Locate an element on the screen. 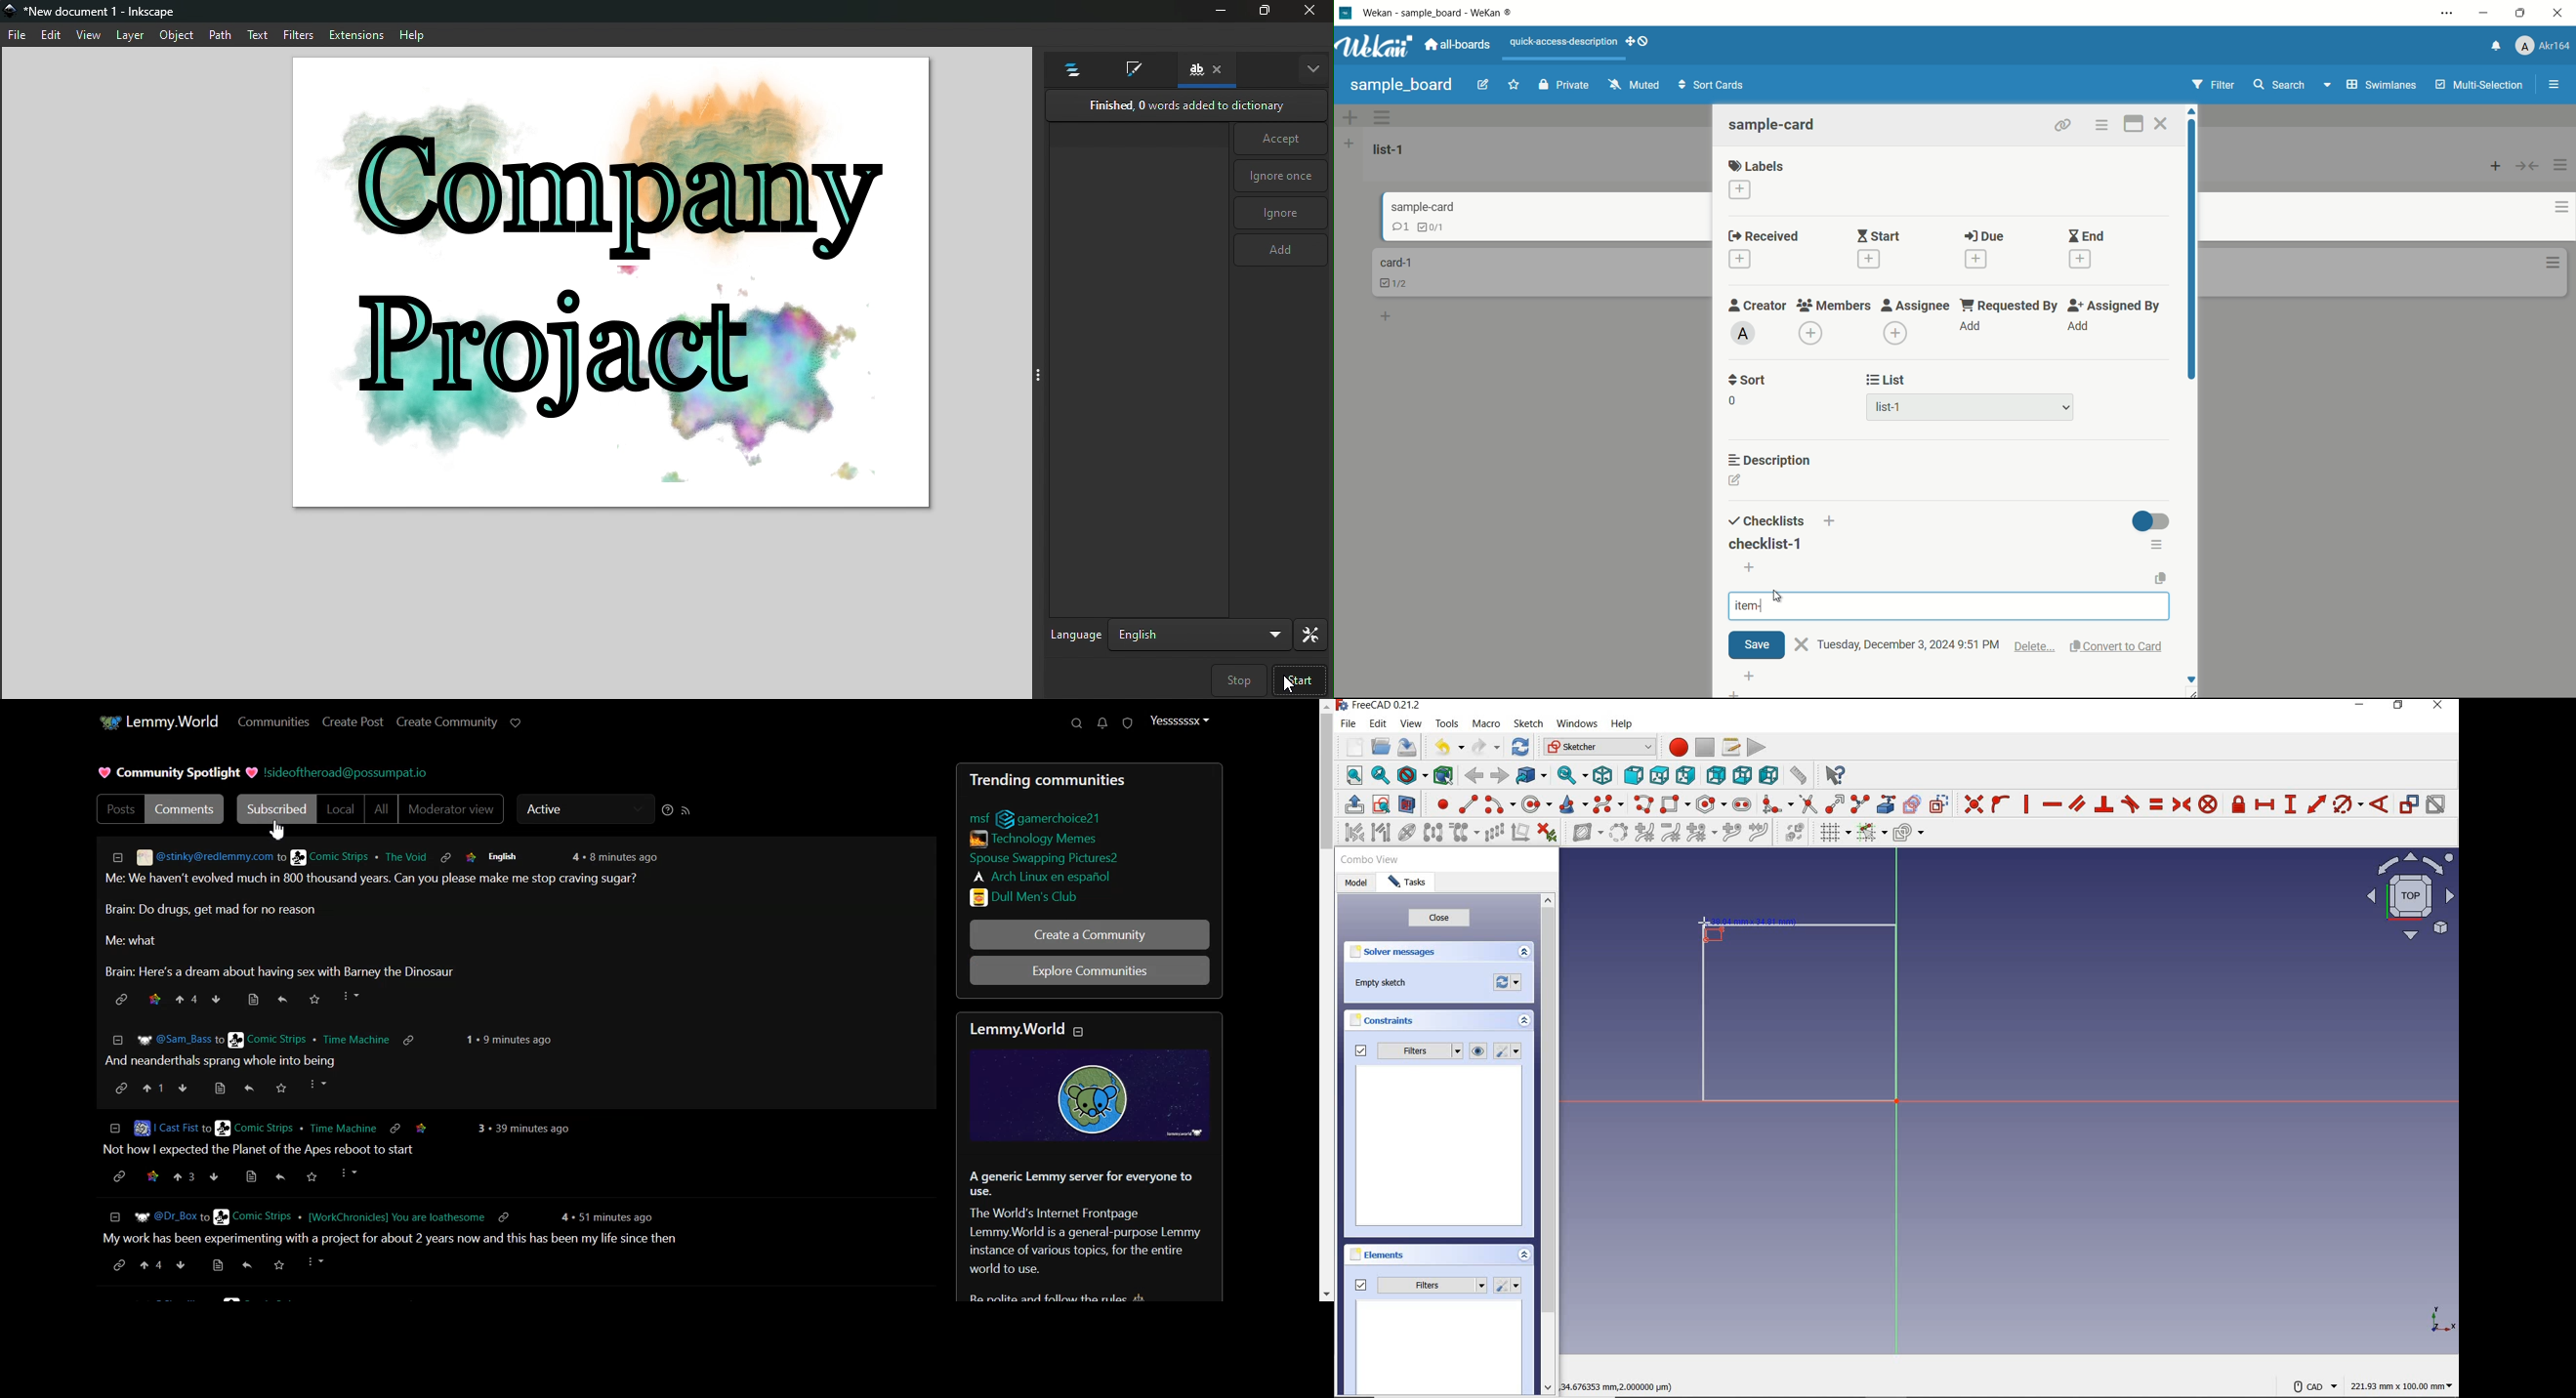  toggle snap is located at coordinates (1871, 834).